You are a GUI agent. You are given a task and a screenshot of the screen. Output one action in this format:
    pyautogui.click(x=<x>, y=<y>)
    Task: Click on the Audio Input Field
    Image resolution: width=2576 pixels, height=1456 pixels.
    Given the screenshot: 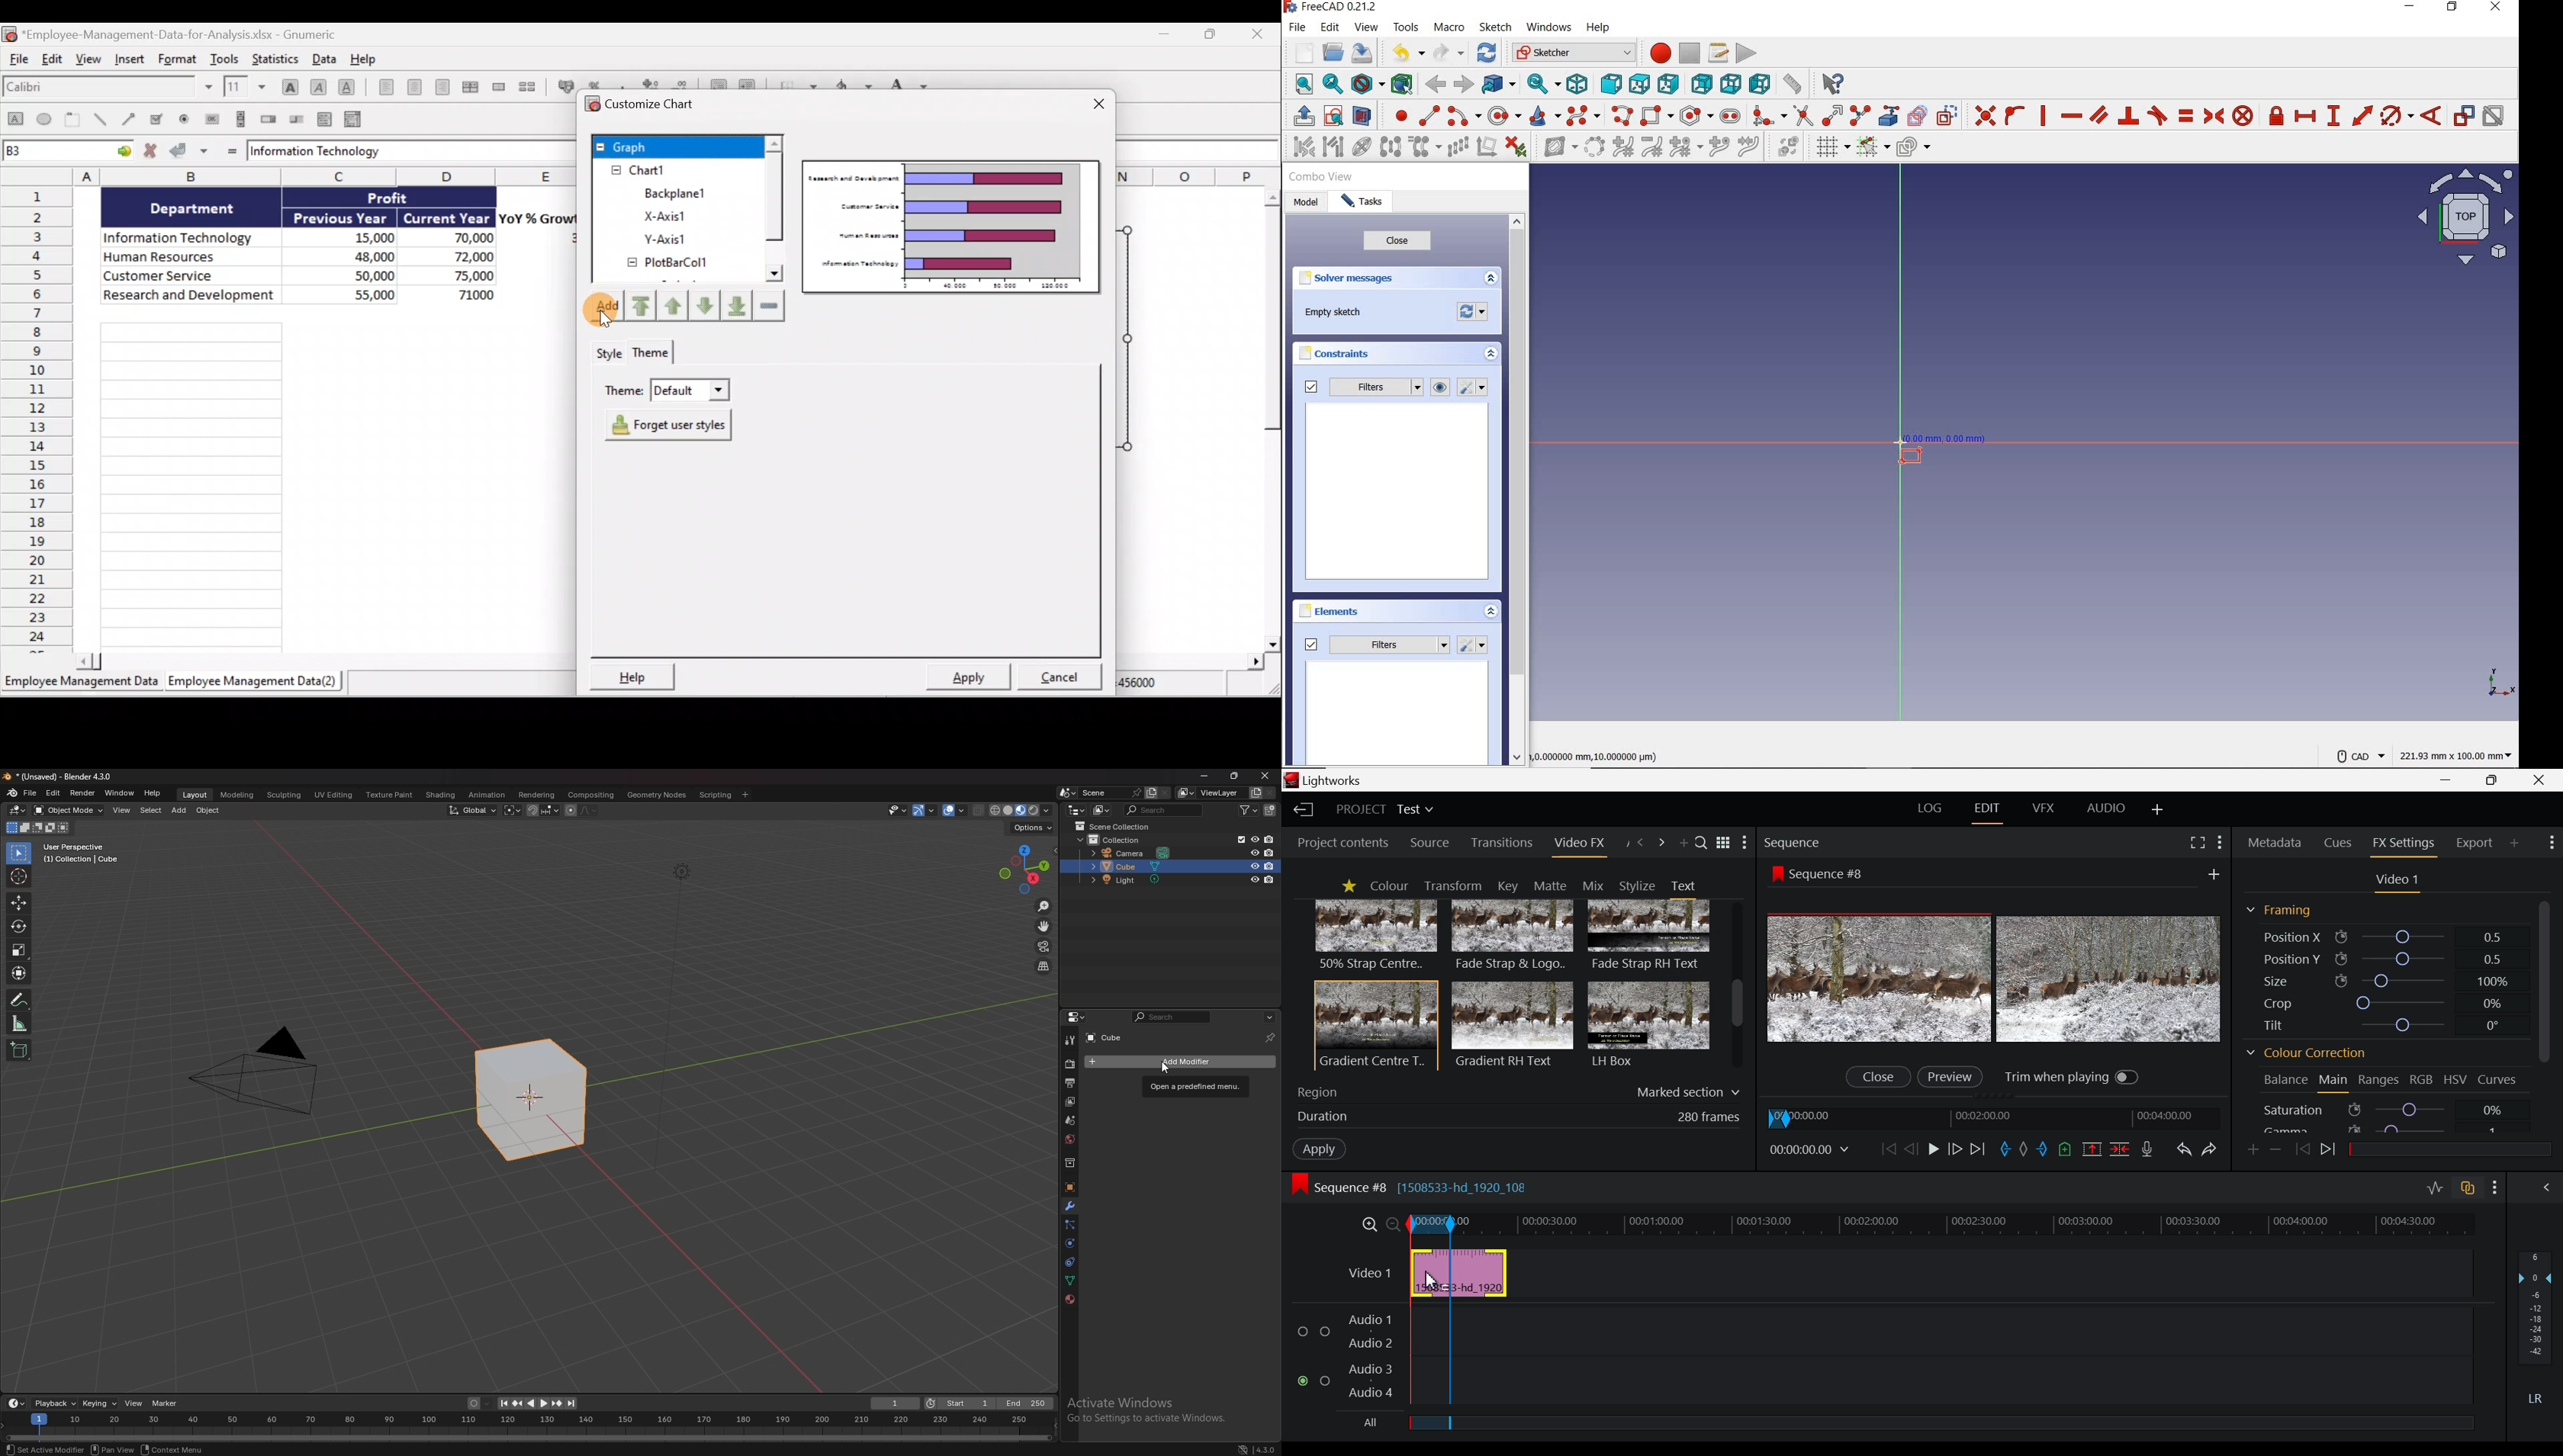 What is the action you would take?
    pyautogui.click(x=1943, y=1353)
    